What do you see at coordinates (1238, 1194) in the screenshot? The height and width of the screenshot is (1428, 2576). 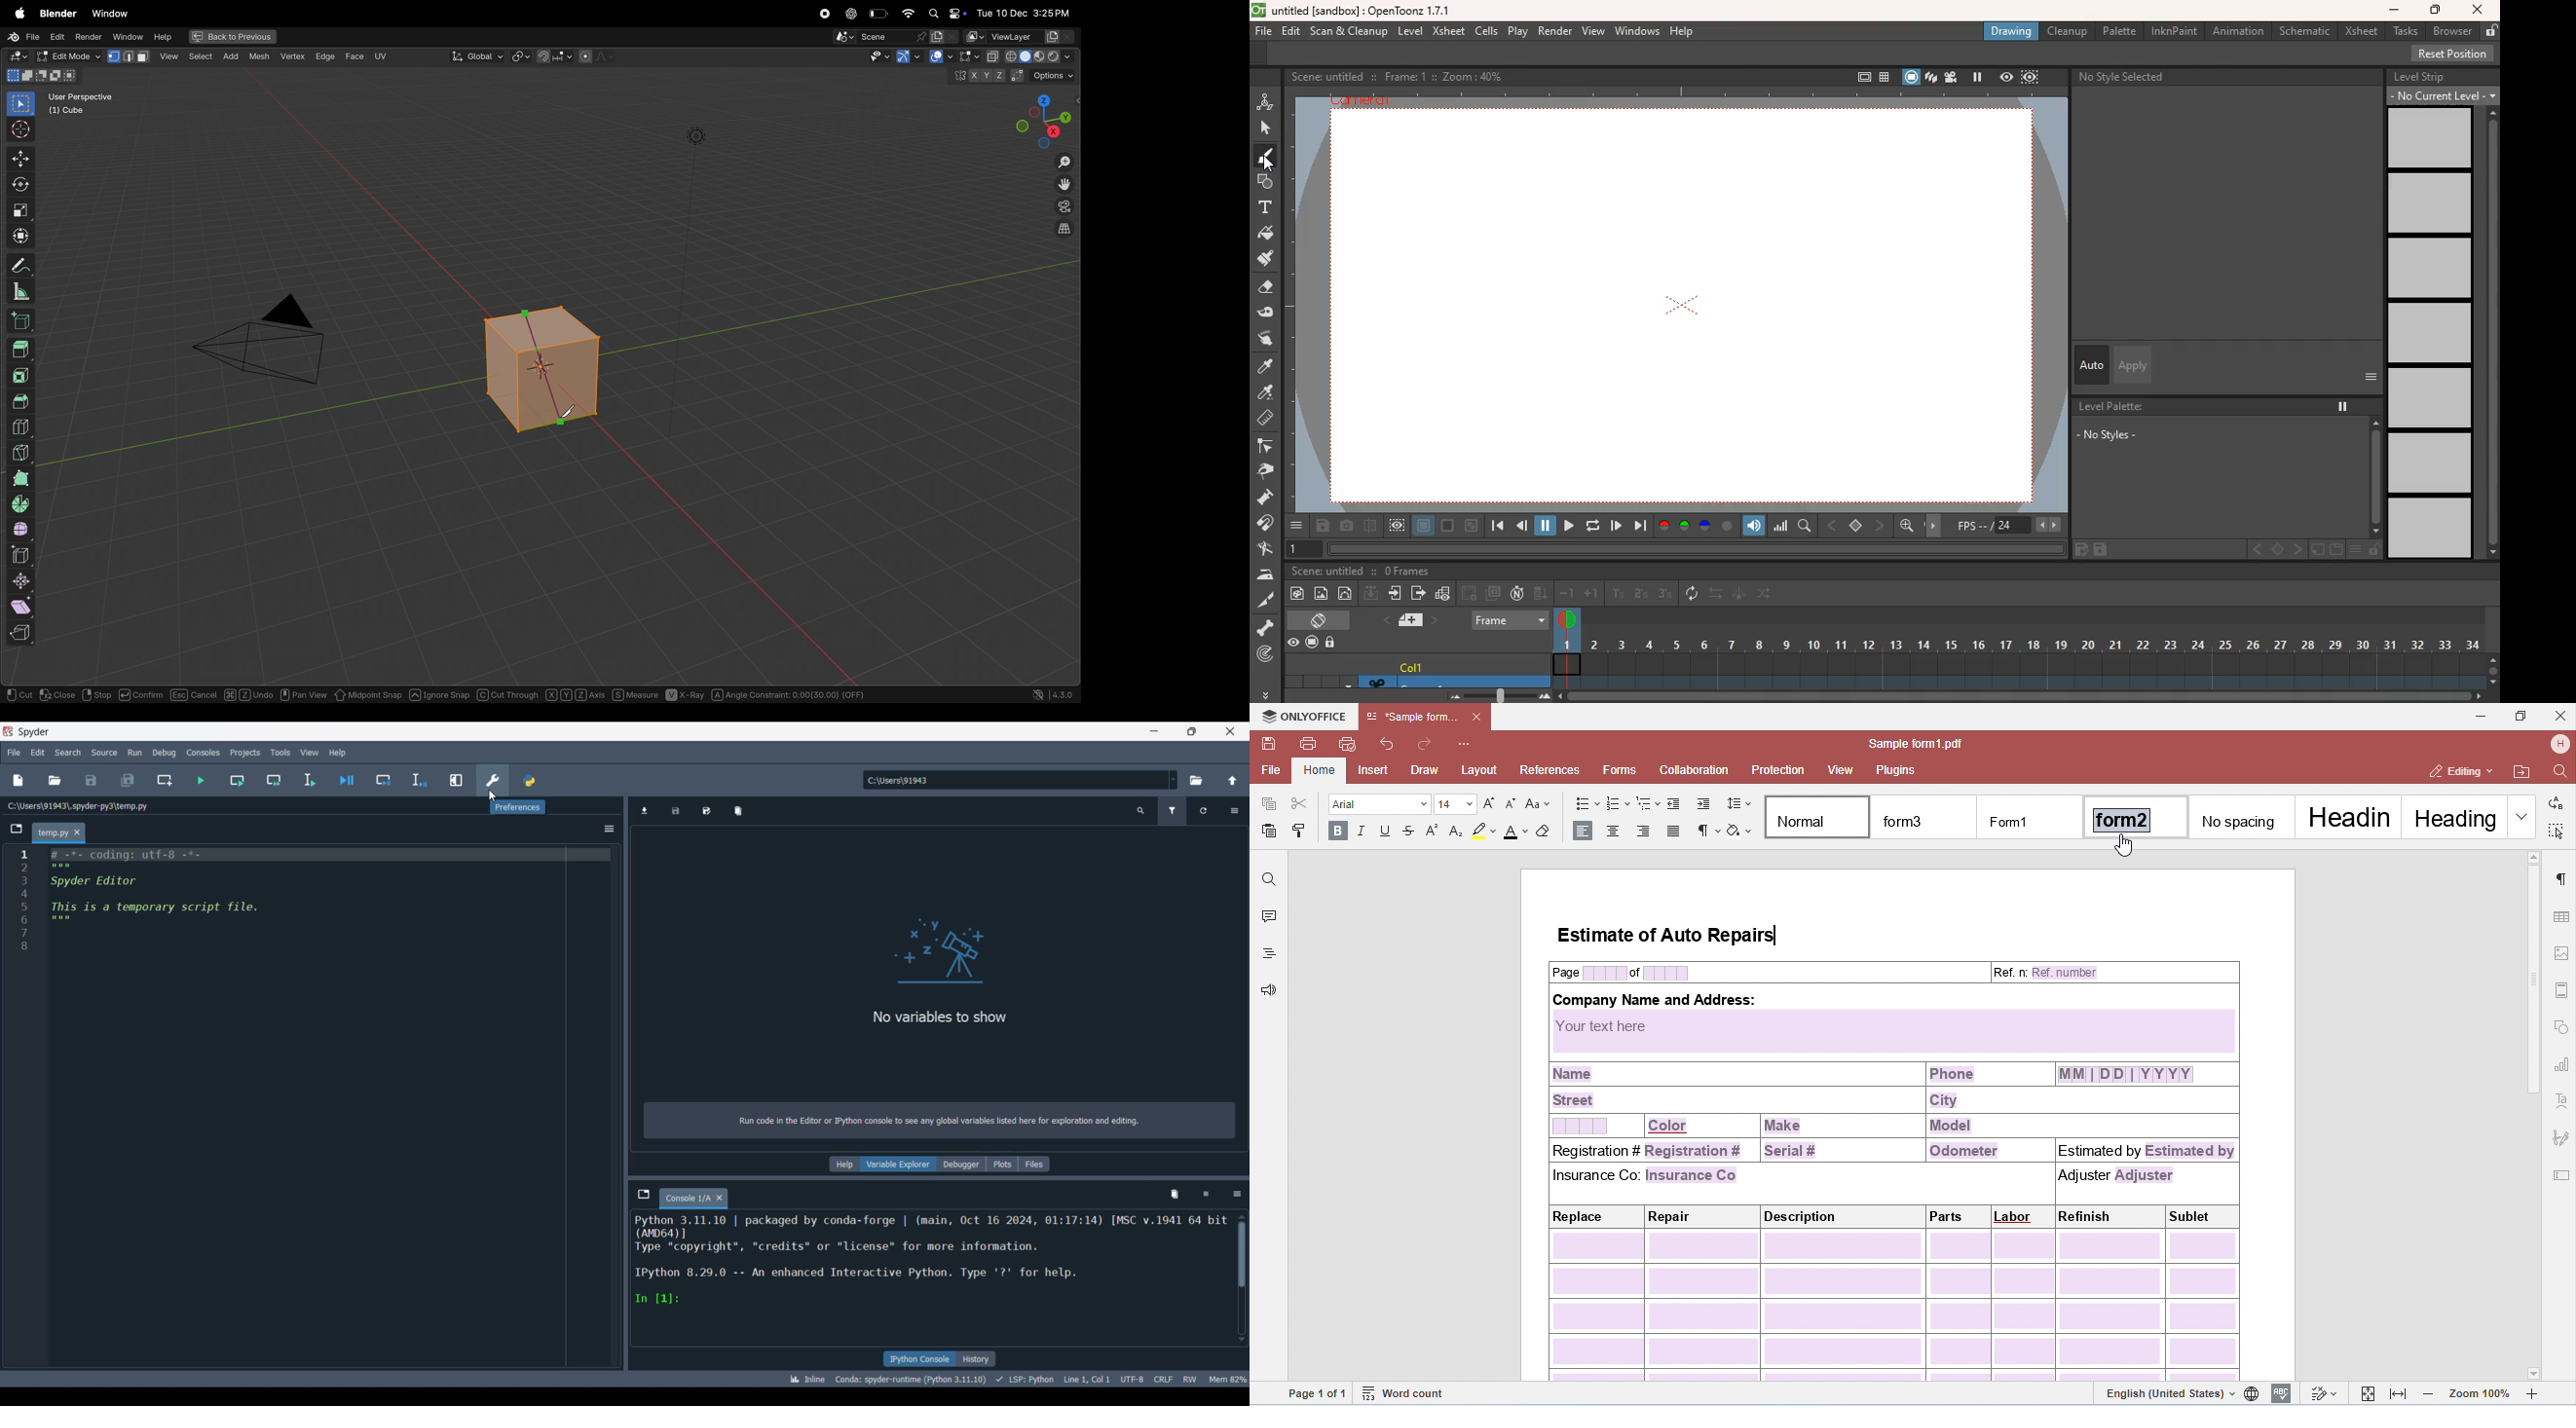 I see `Options` at bounding box center [1238, 1194].